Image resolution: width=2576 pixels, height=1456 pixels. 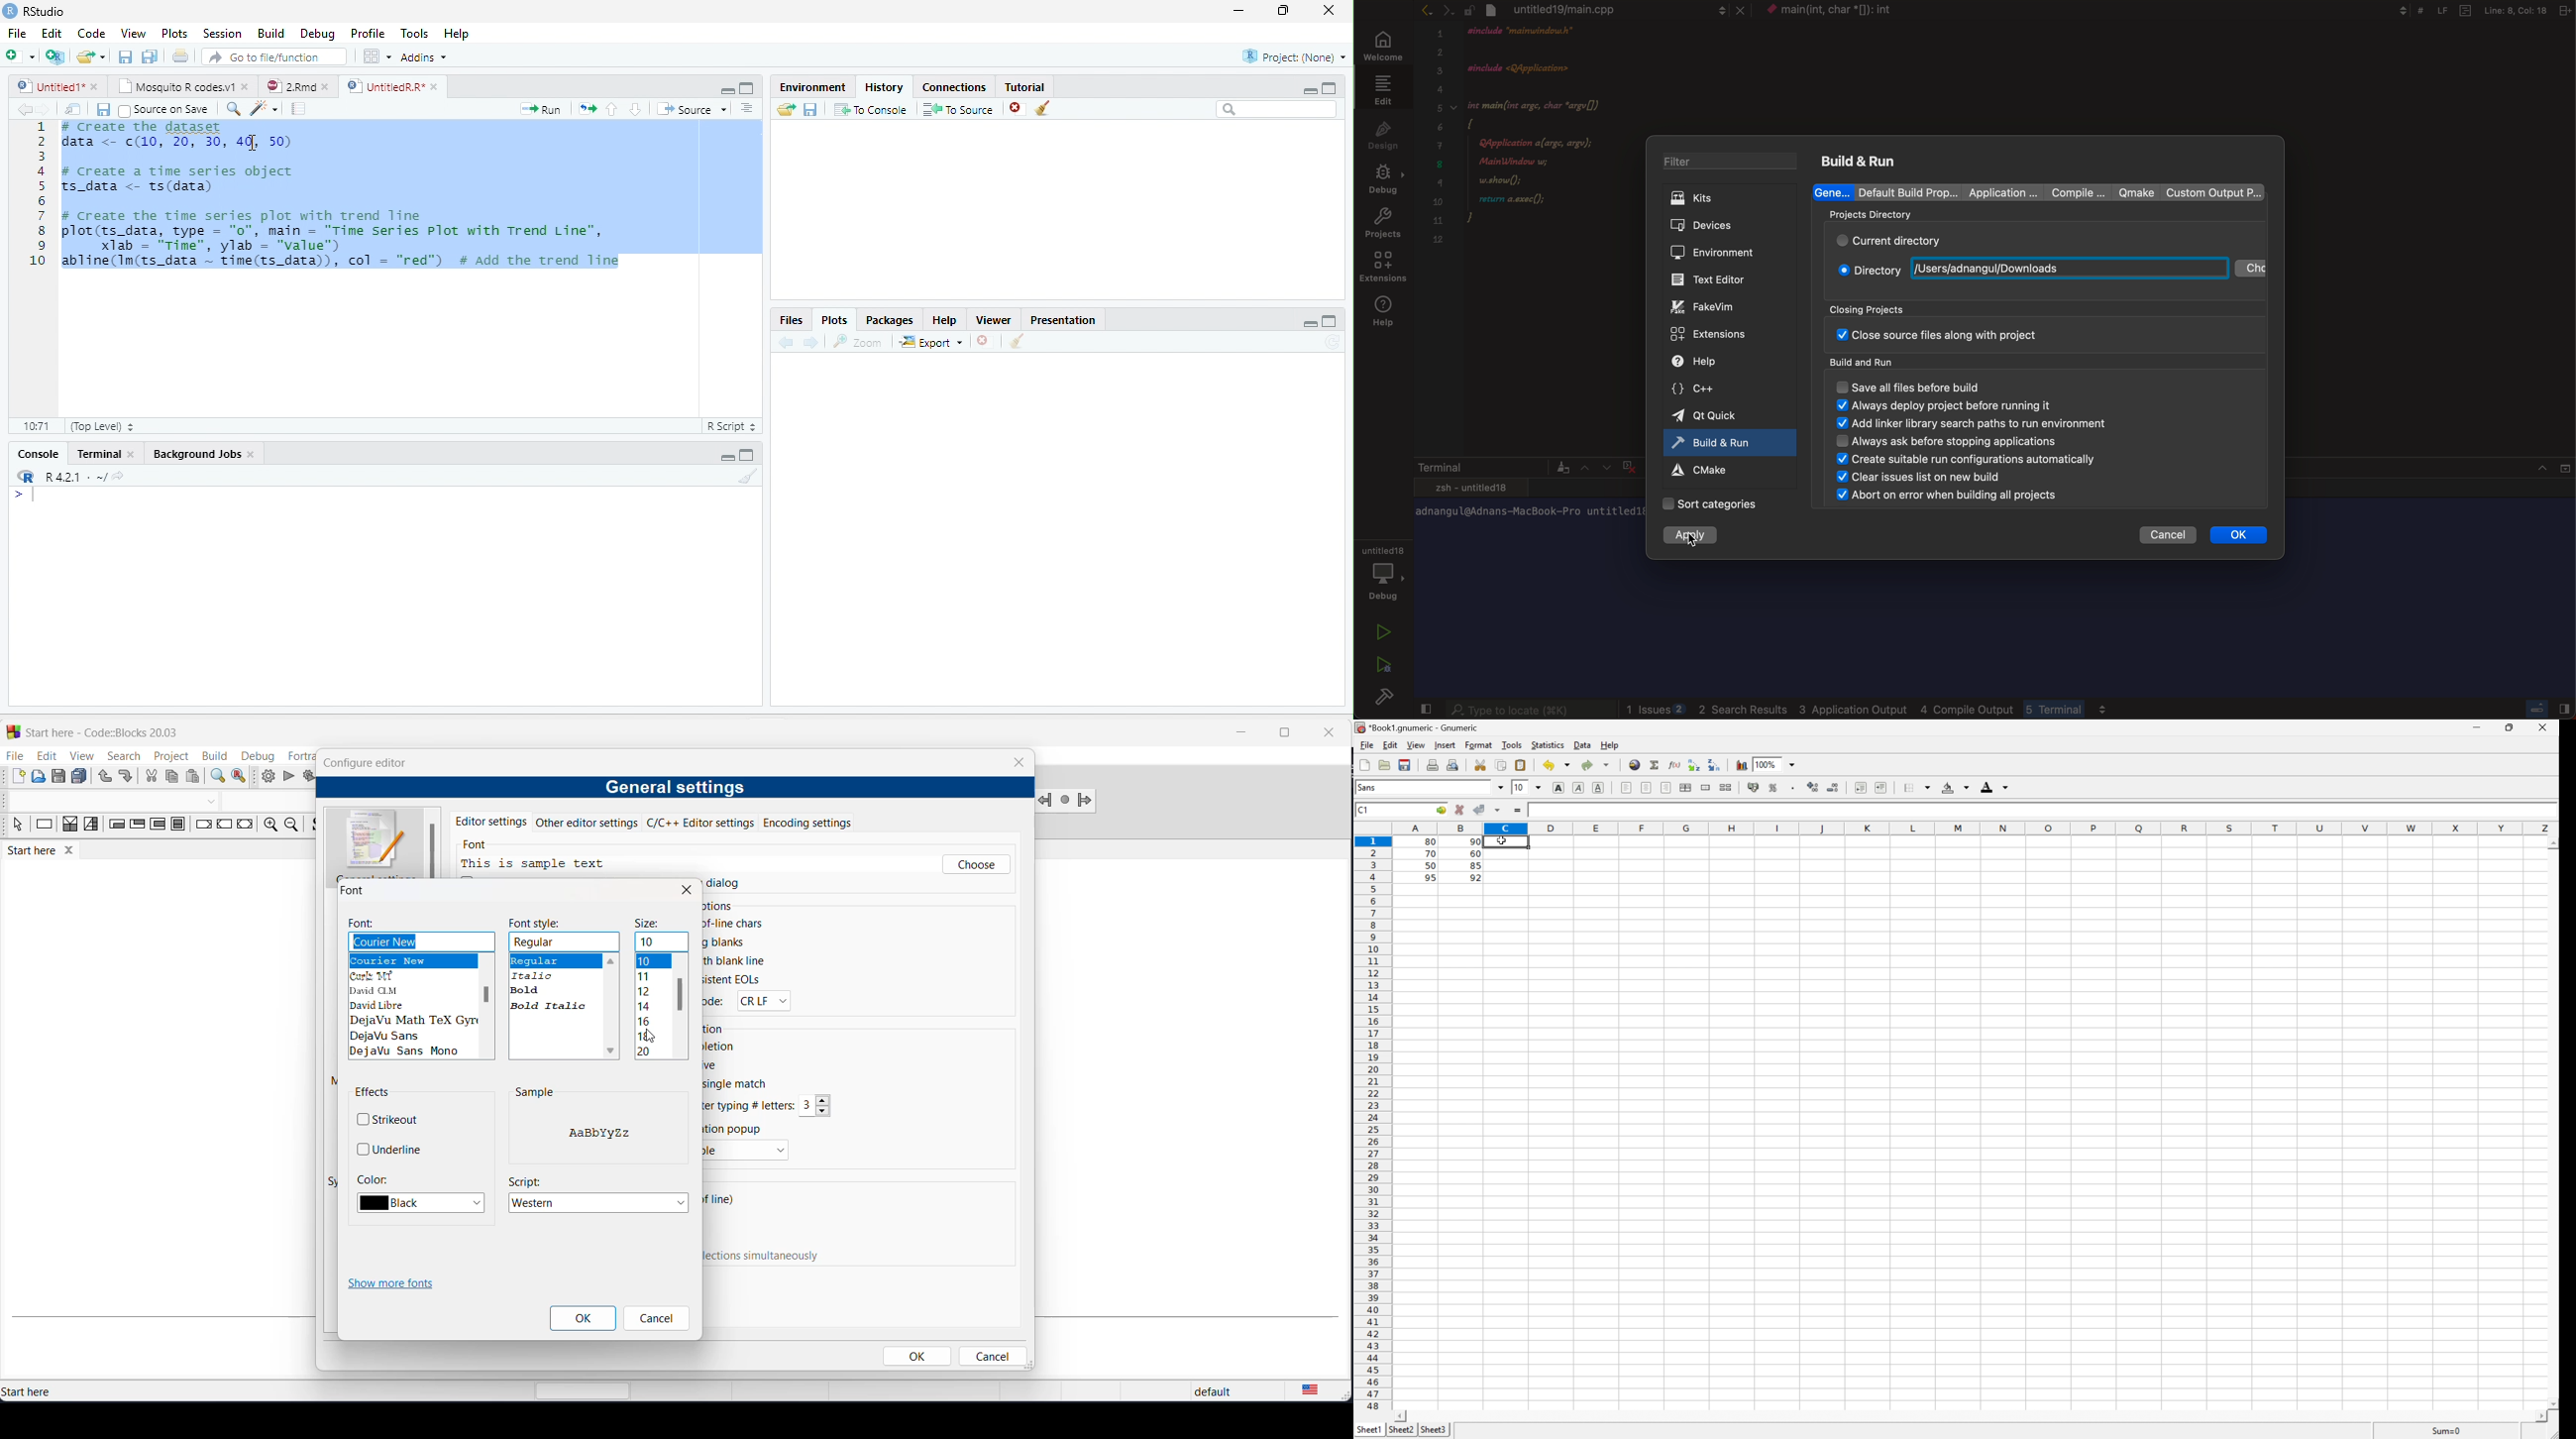 I want to click on Maximize, so click(x=1331, y=321).